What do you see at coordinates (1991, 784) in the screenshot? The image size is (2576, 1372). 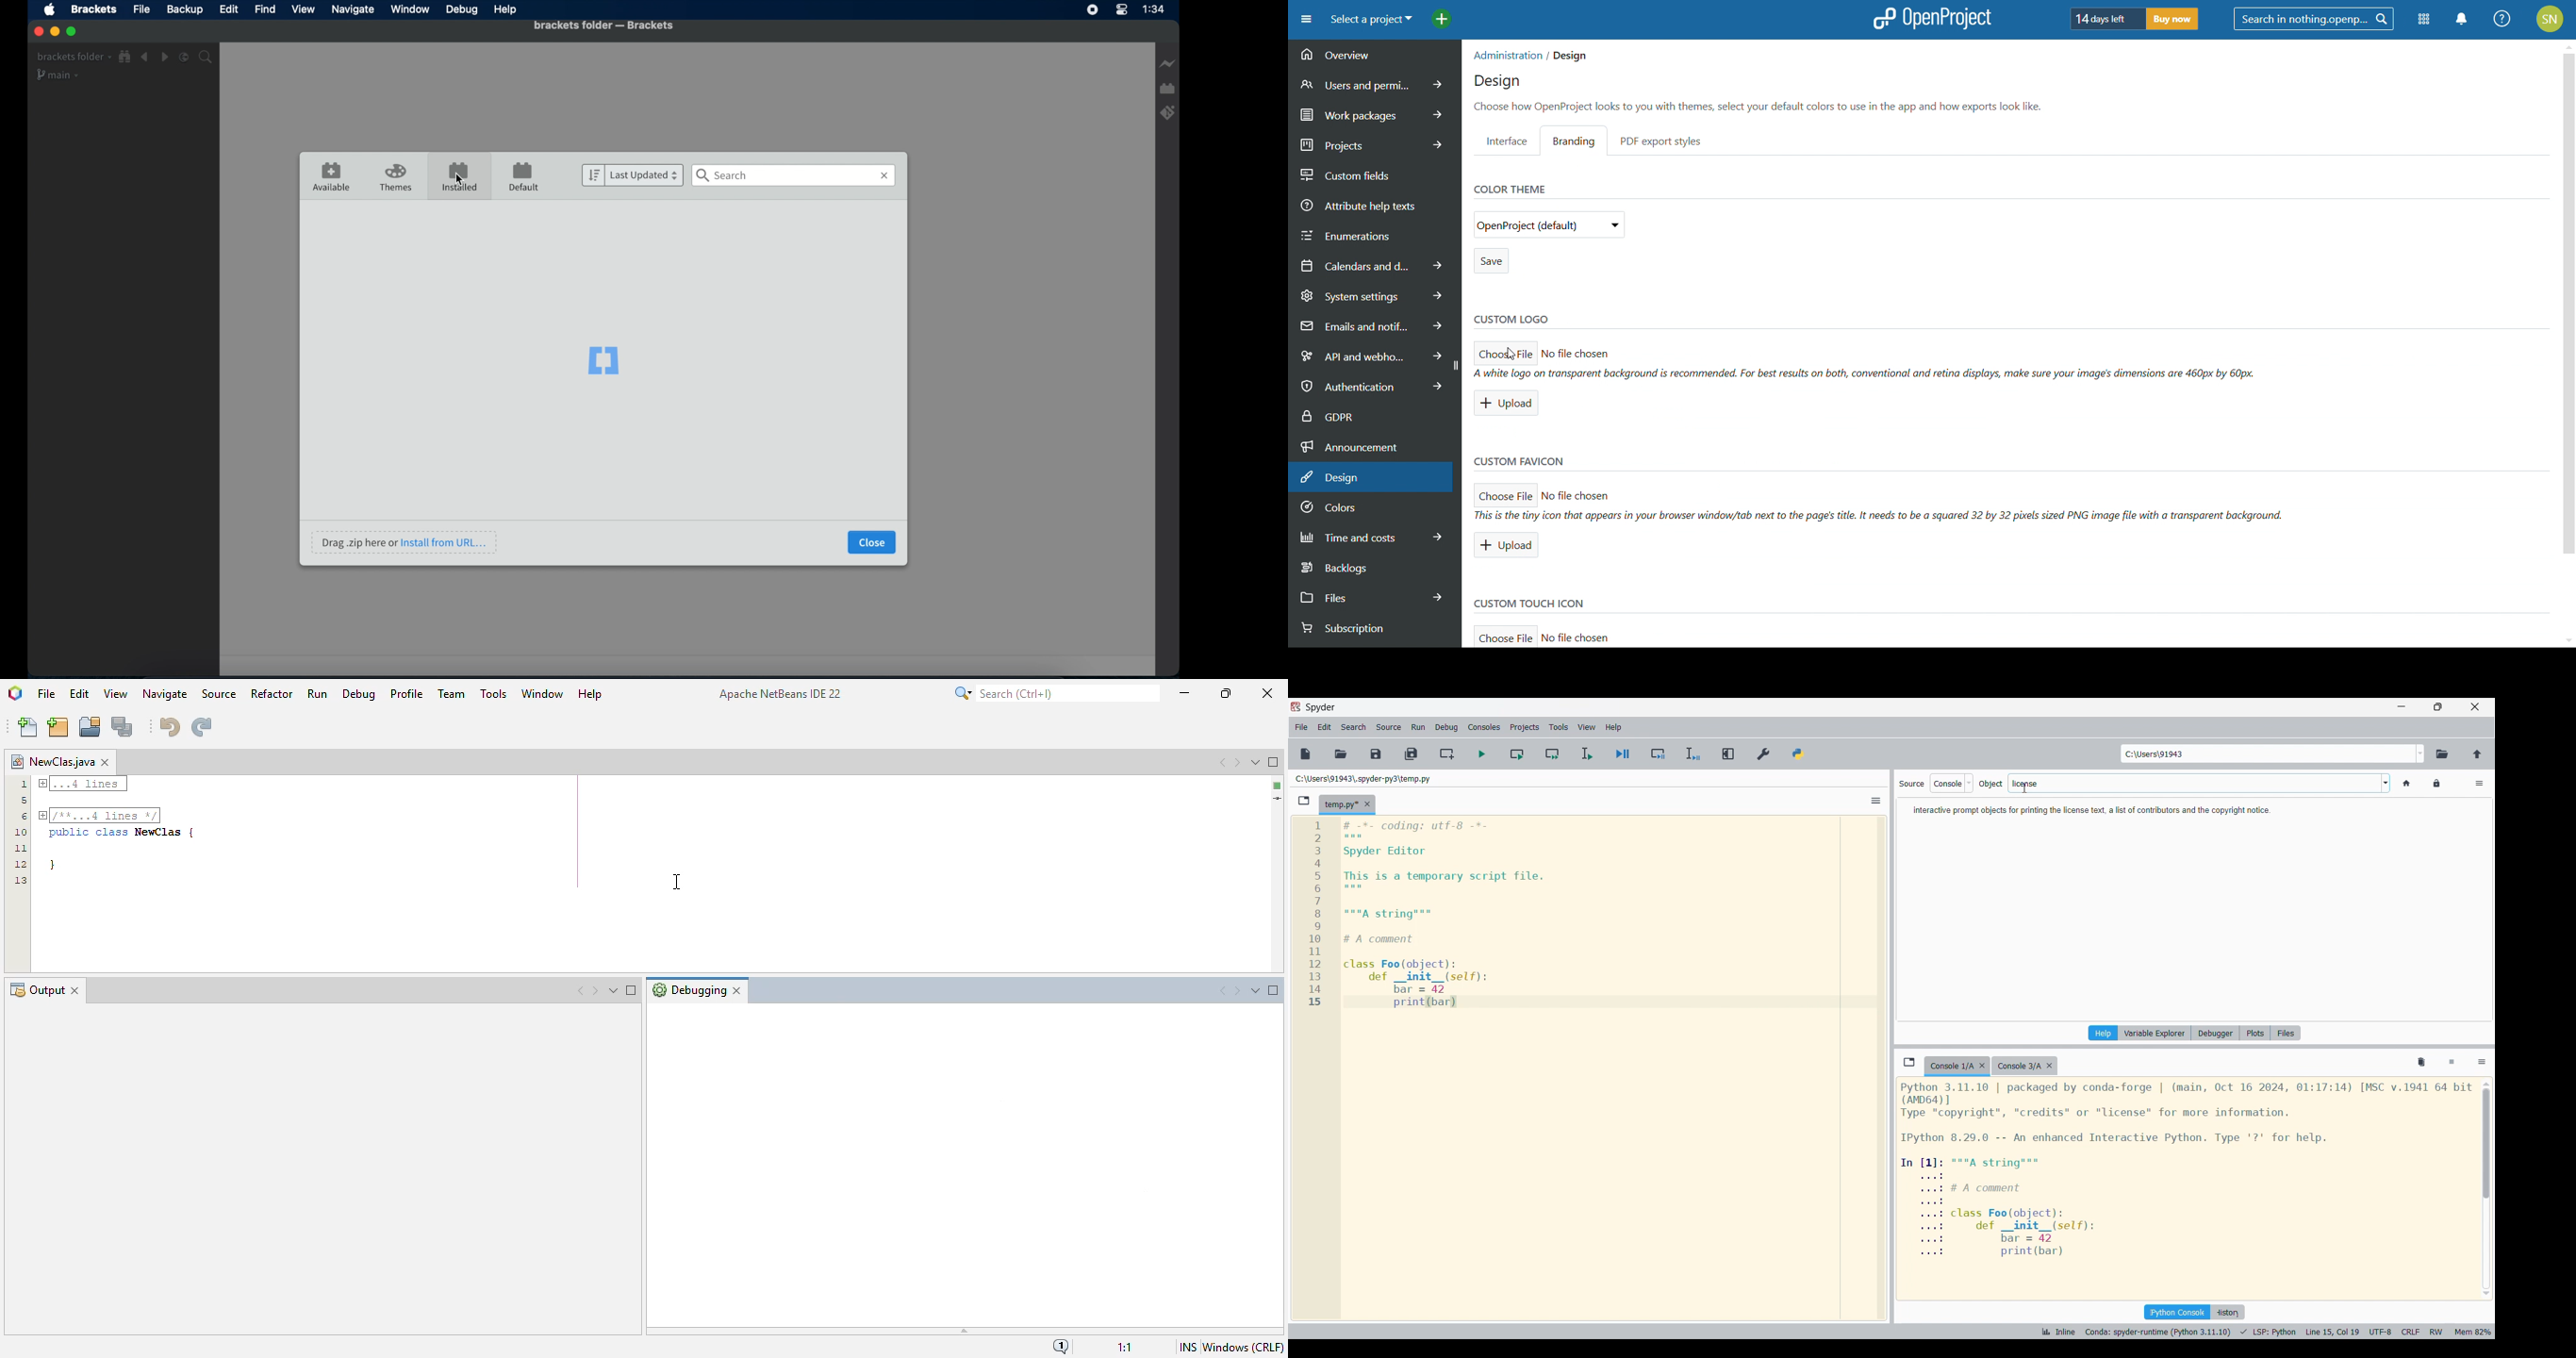 I see `Indiactes object` at bounding box center [1991, 784].